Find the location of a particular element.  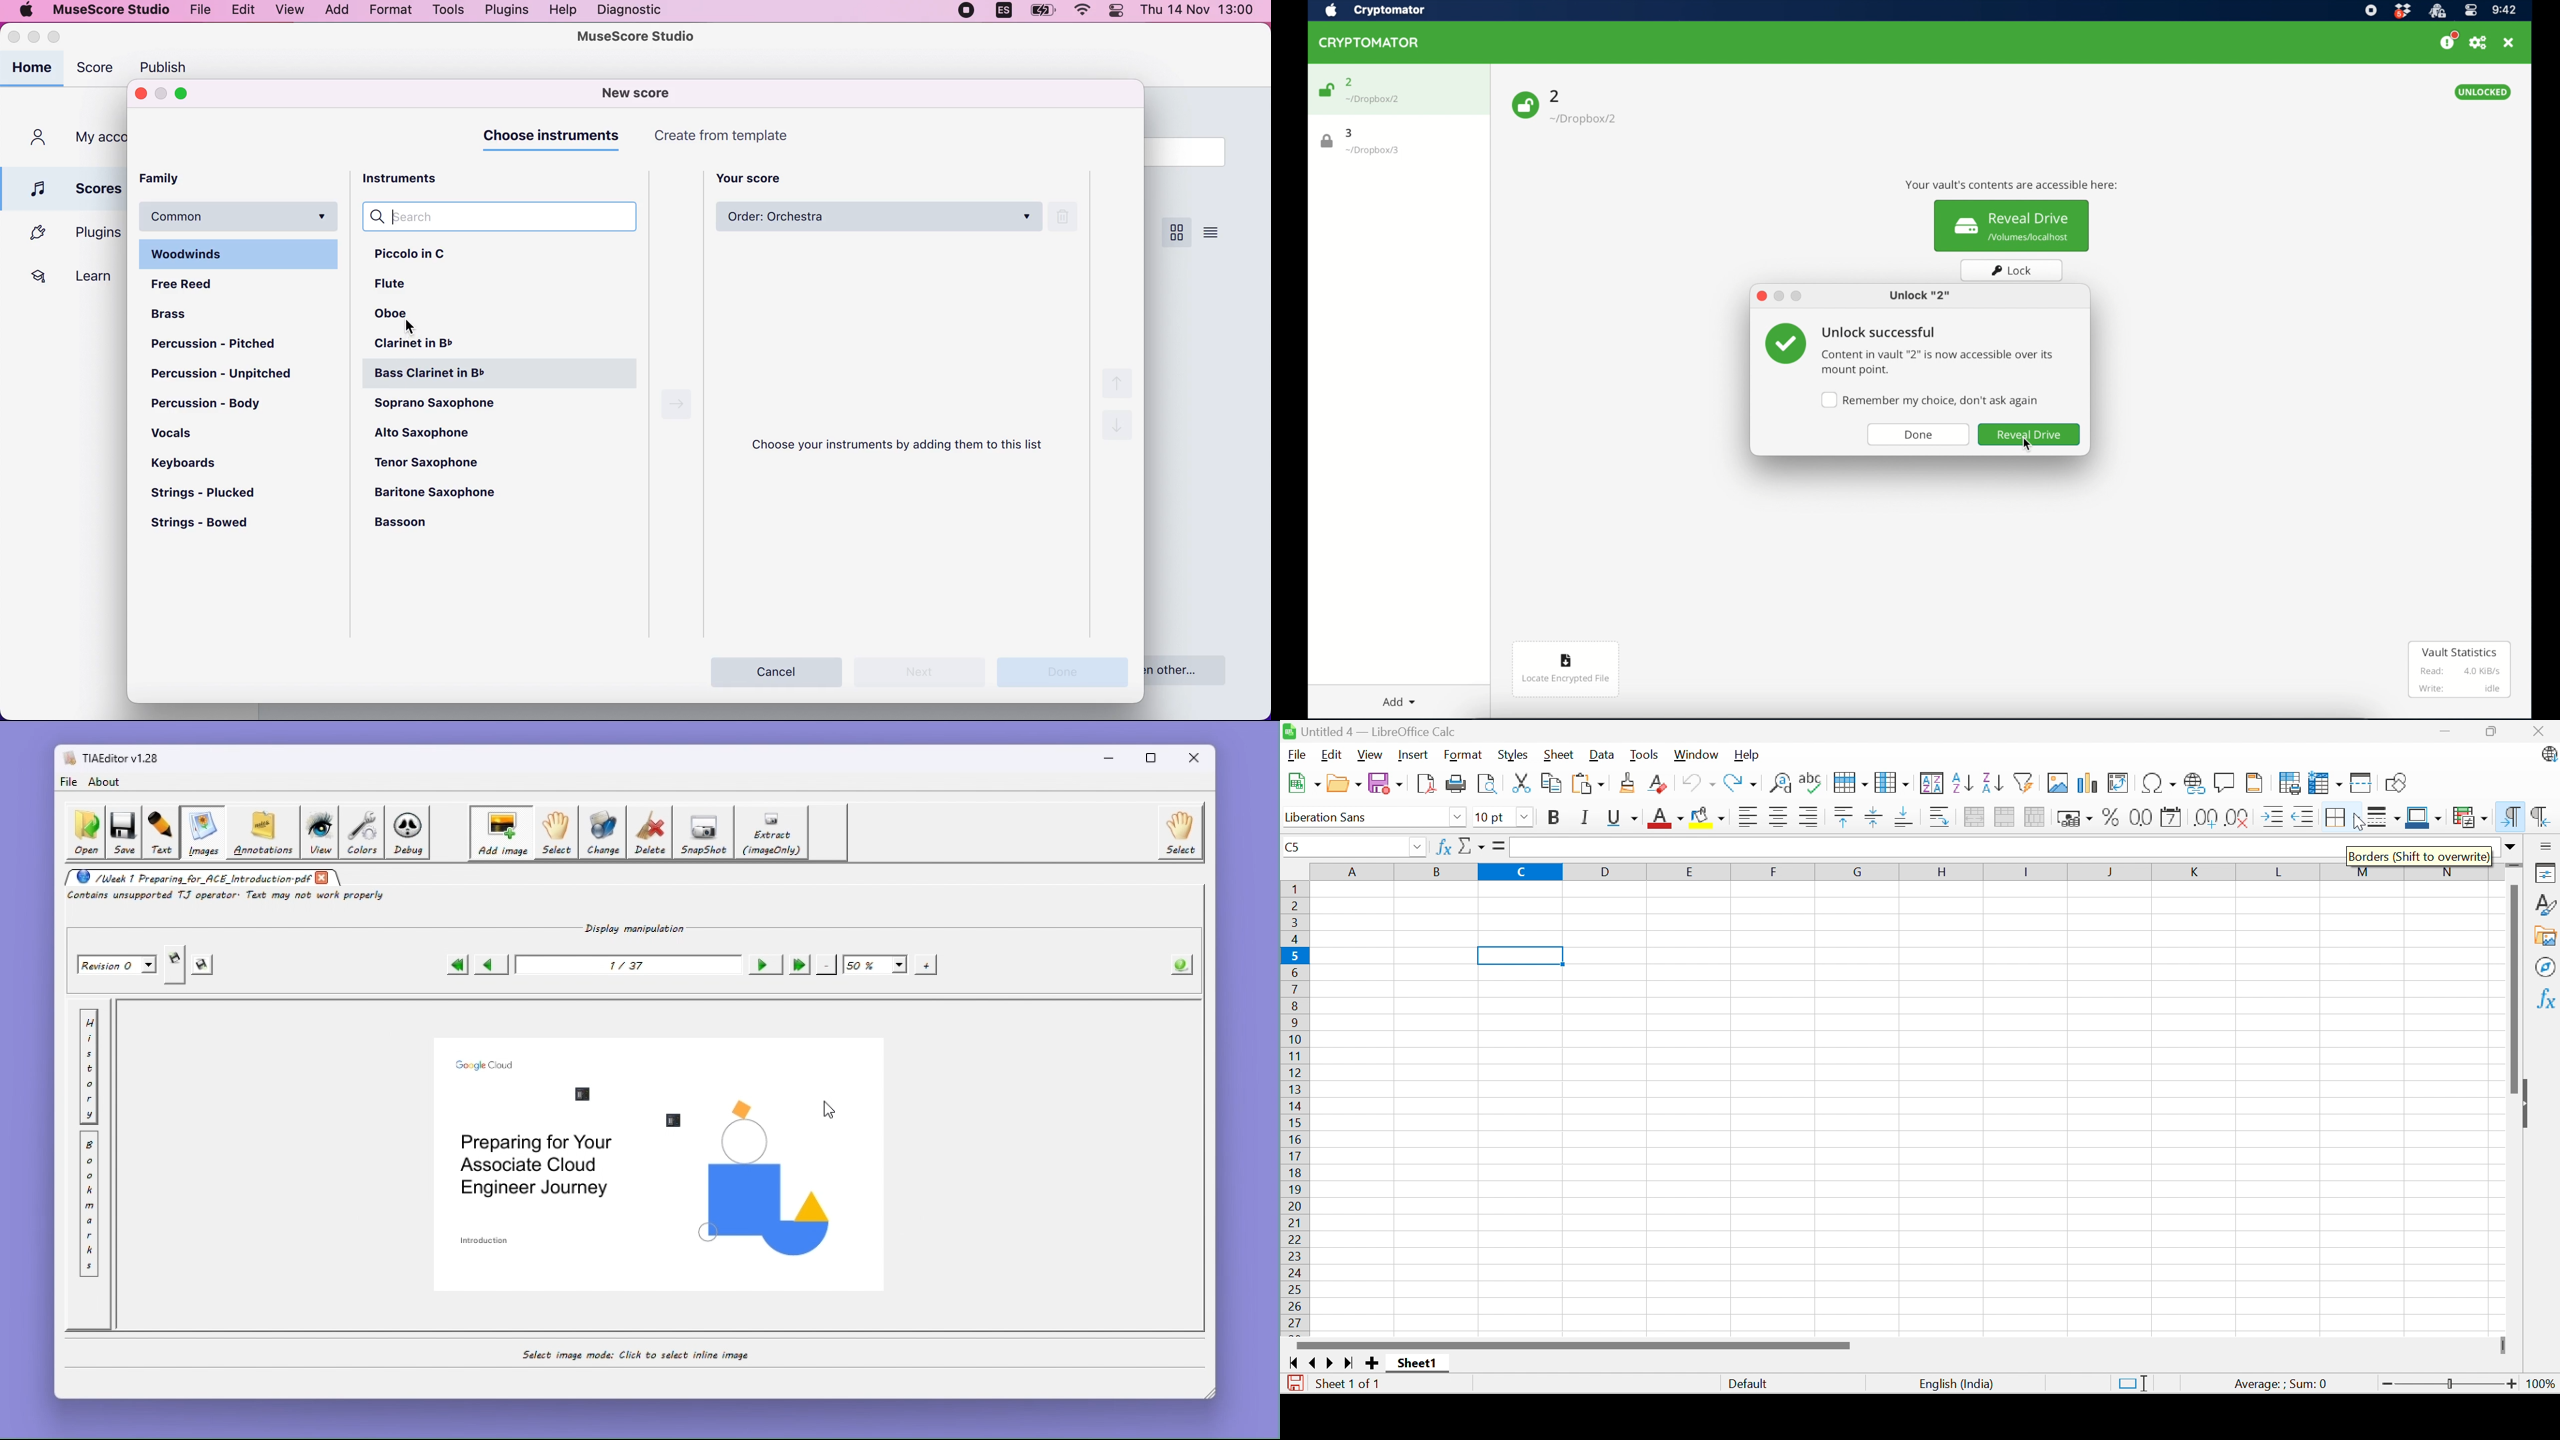

google cloud is located at coordinates (486, 1064).